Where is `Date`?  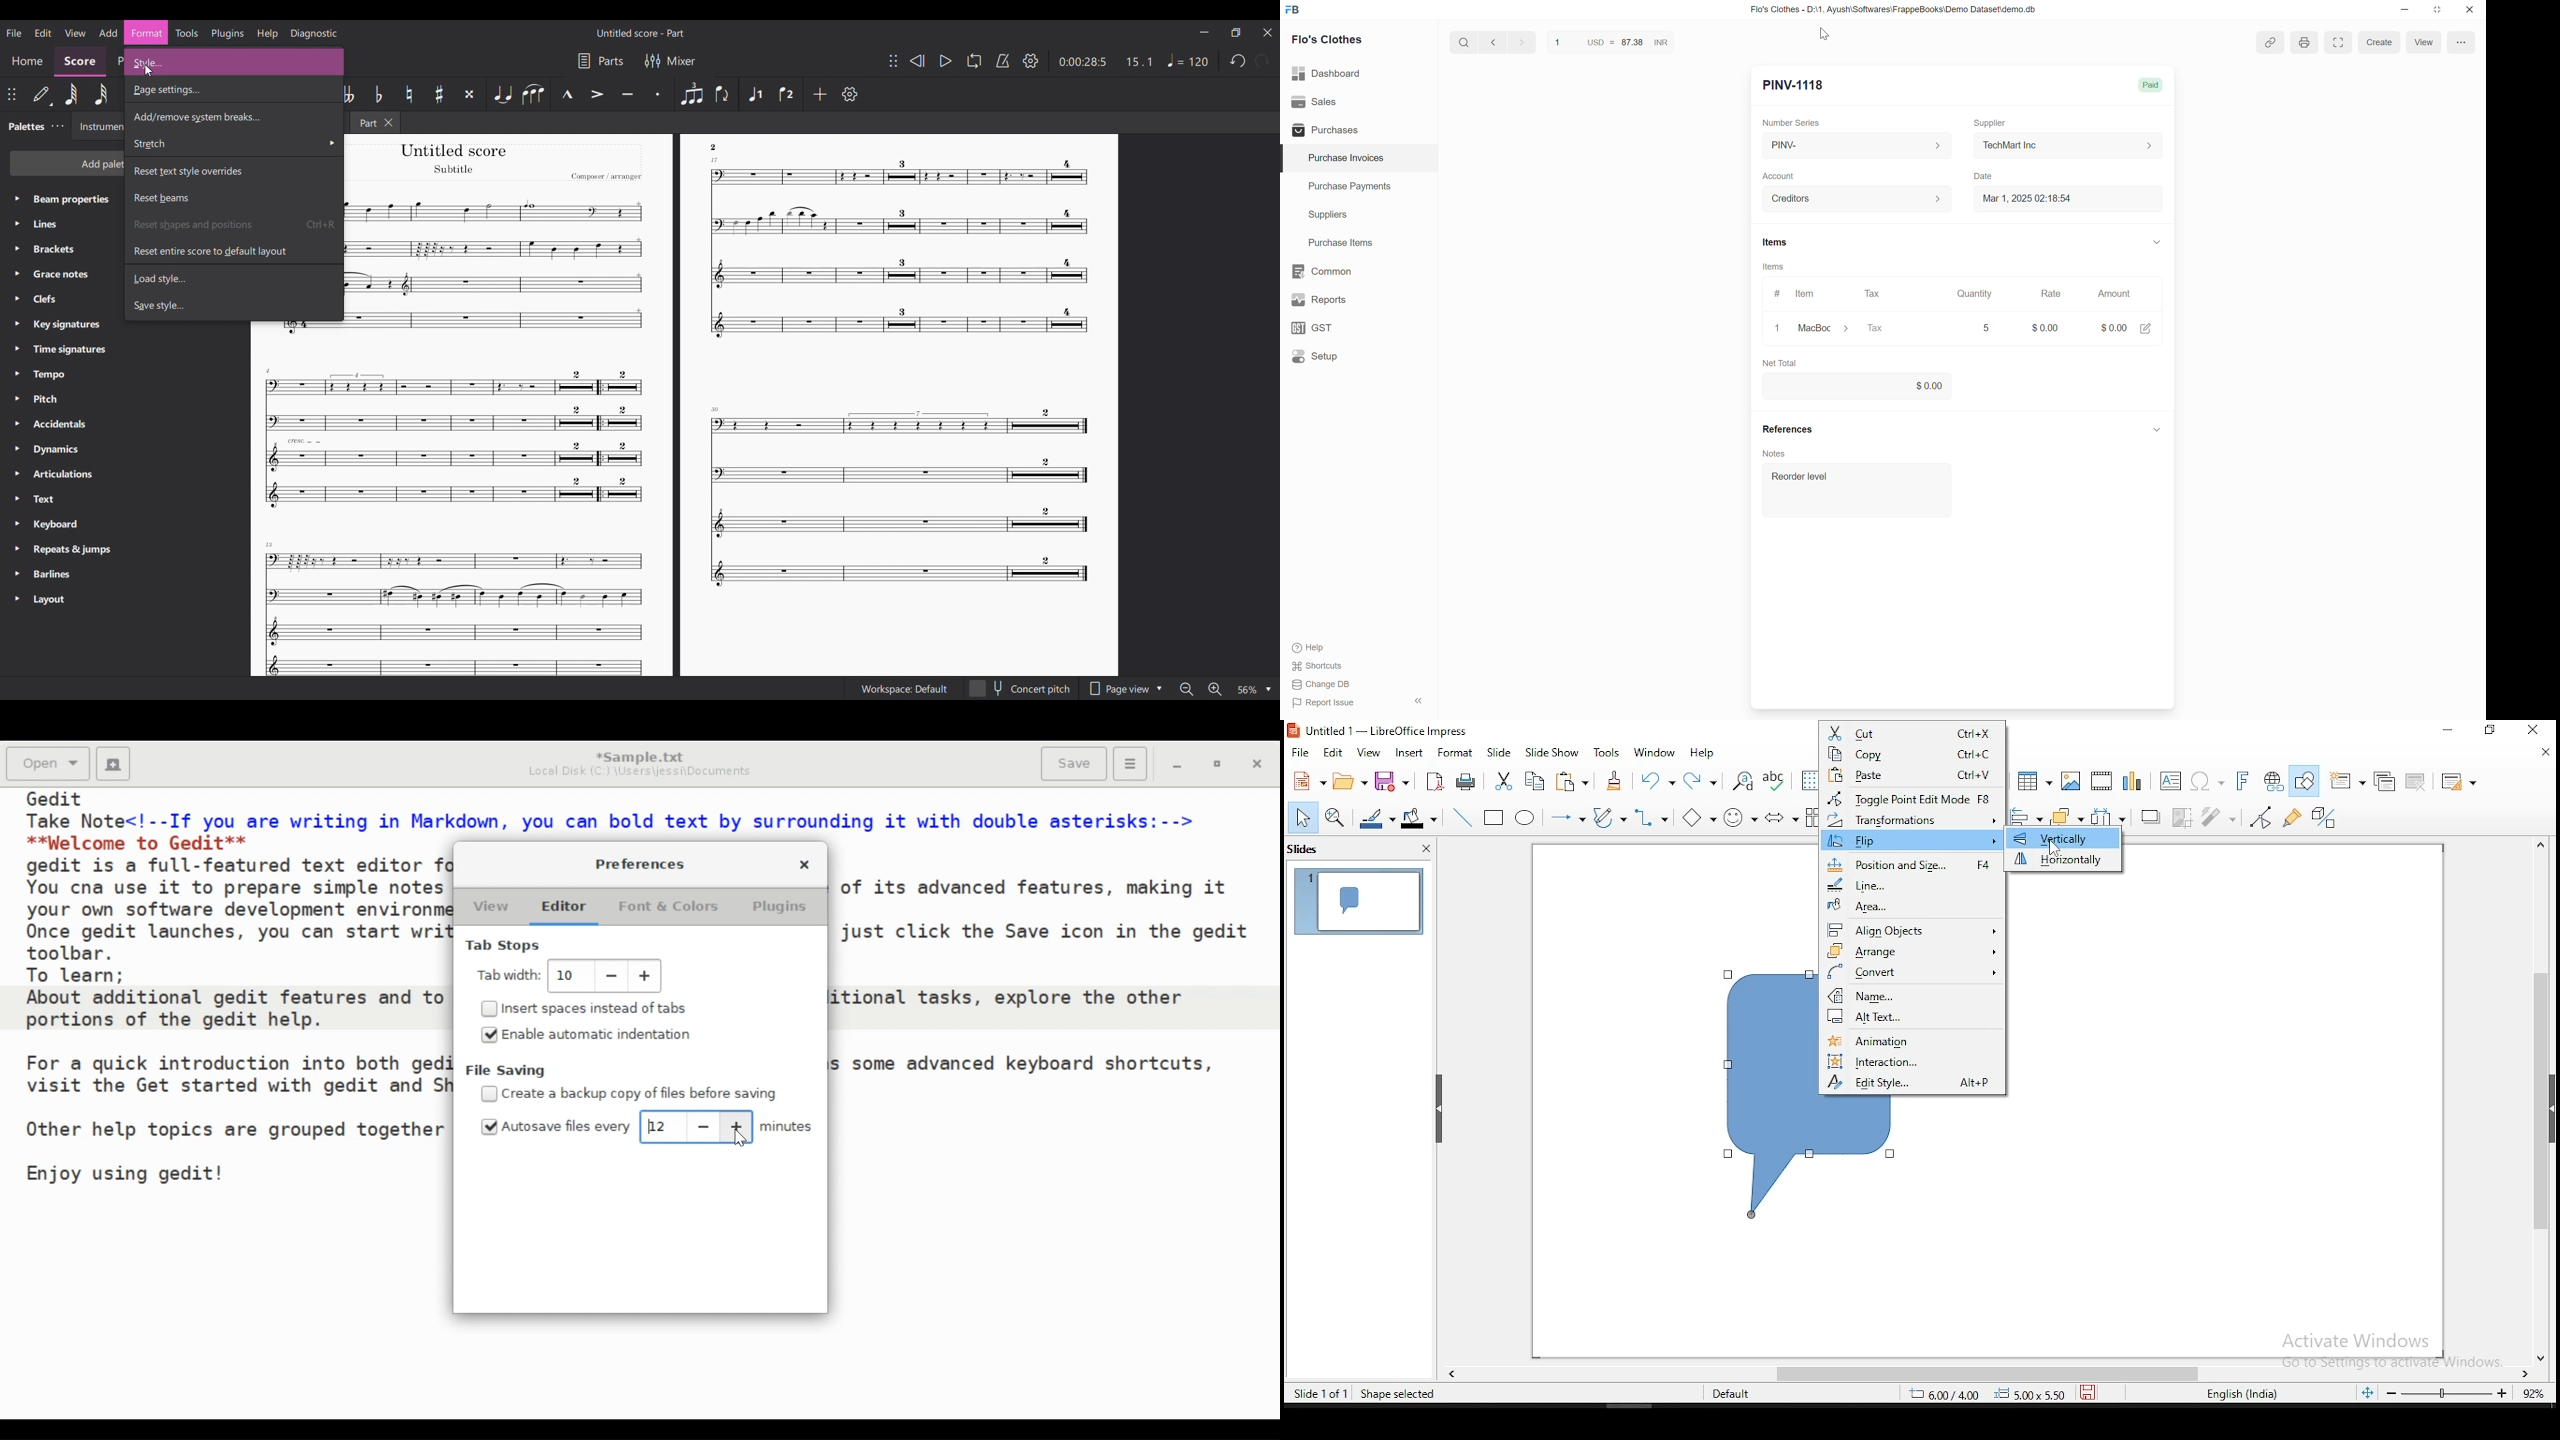
Date is located at coordinates (1984, 176).